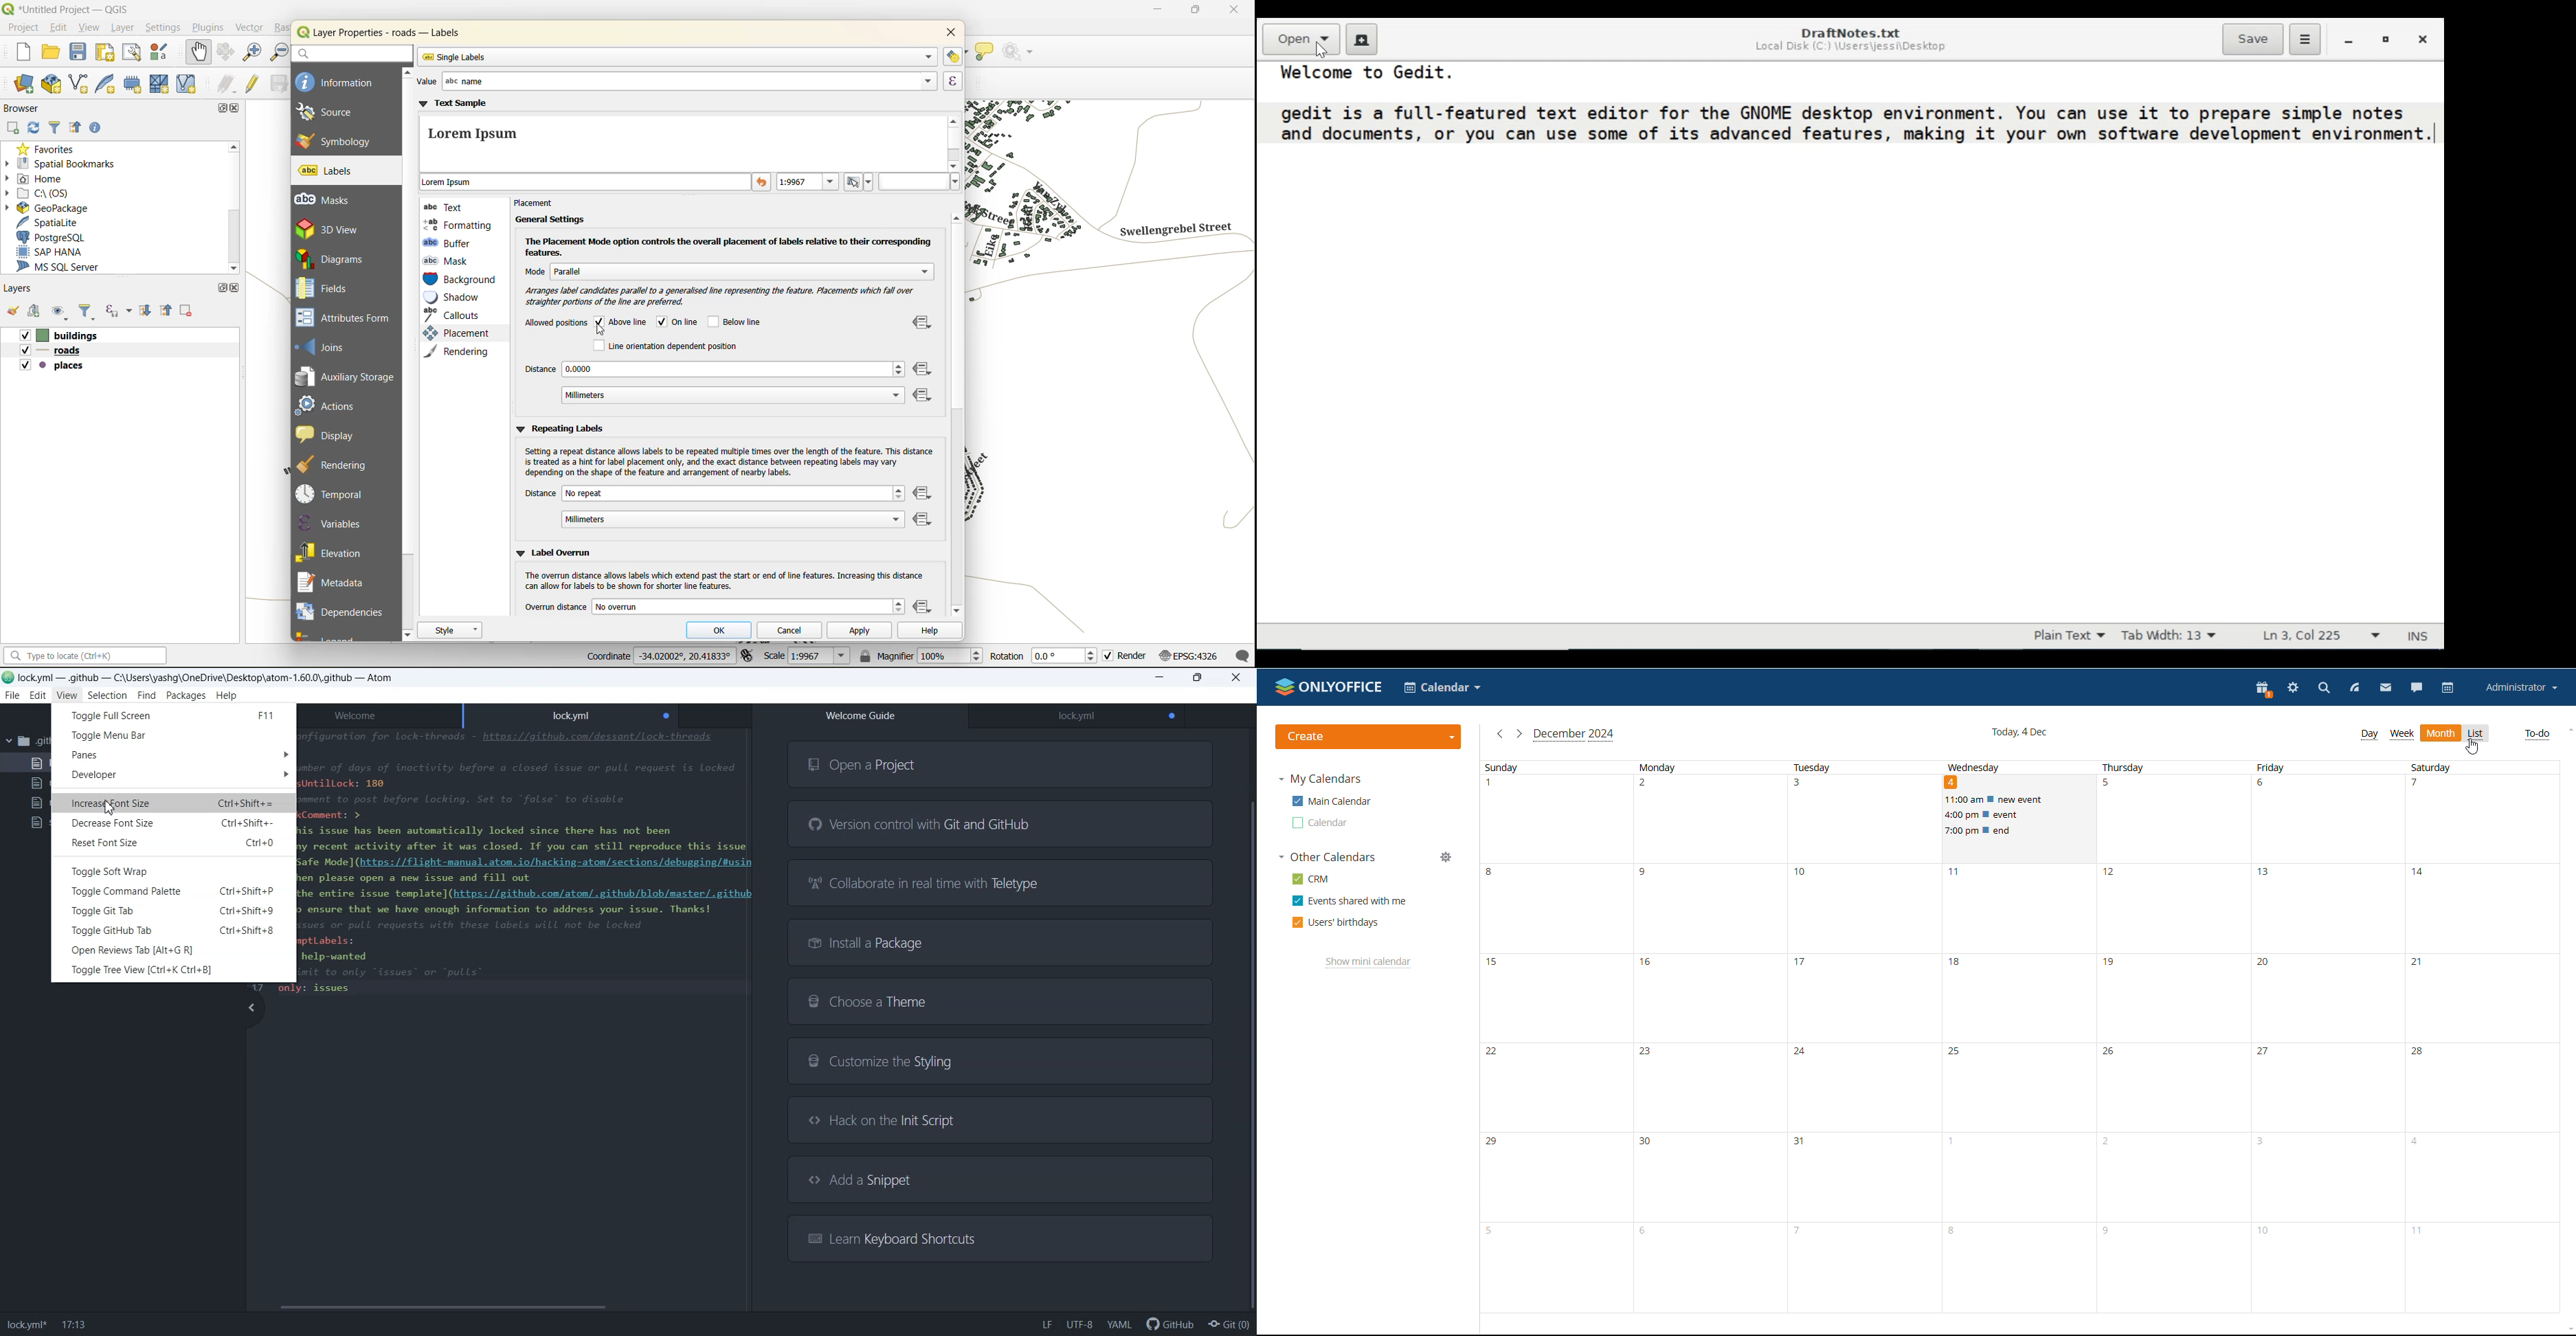  What do you see at coordinates (66, 695) in the screenshot?
I see `View` at bounding box center [66, 695].